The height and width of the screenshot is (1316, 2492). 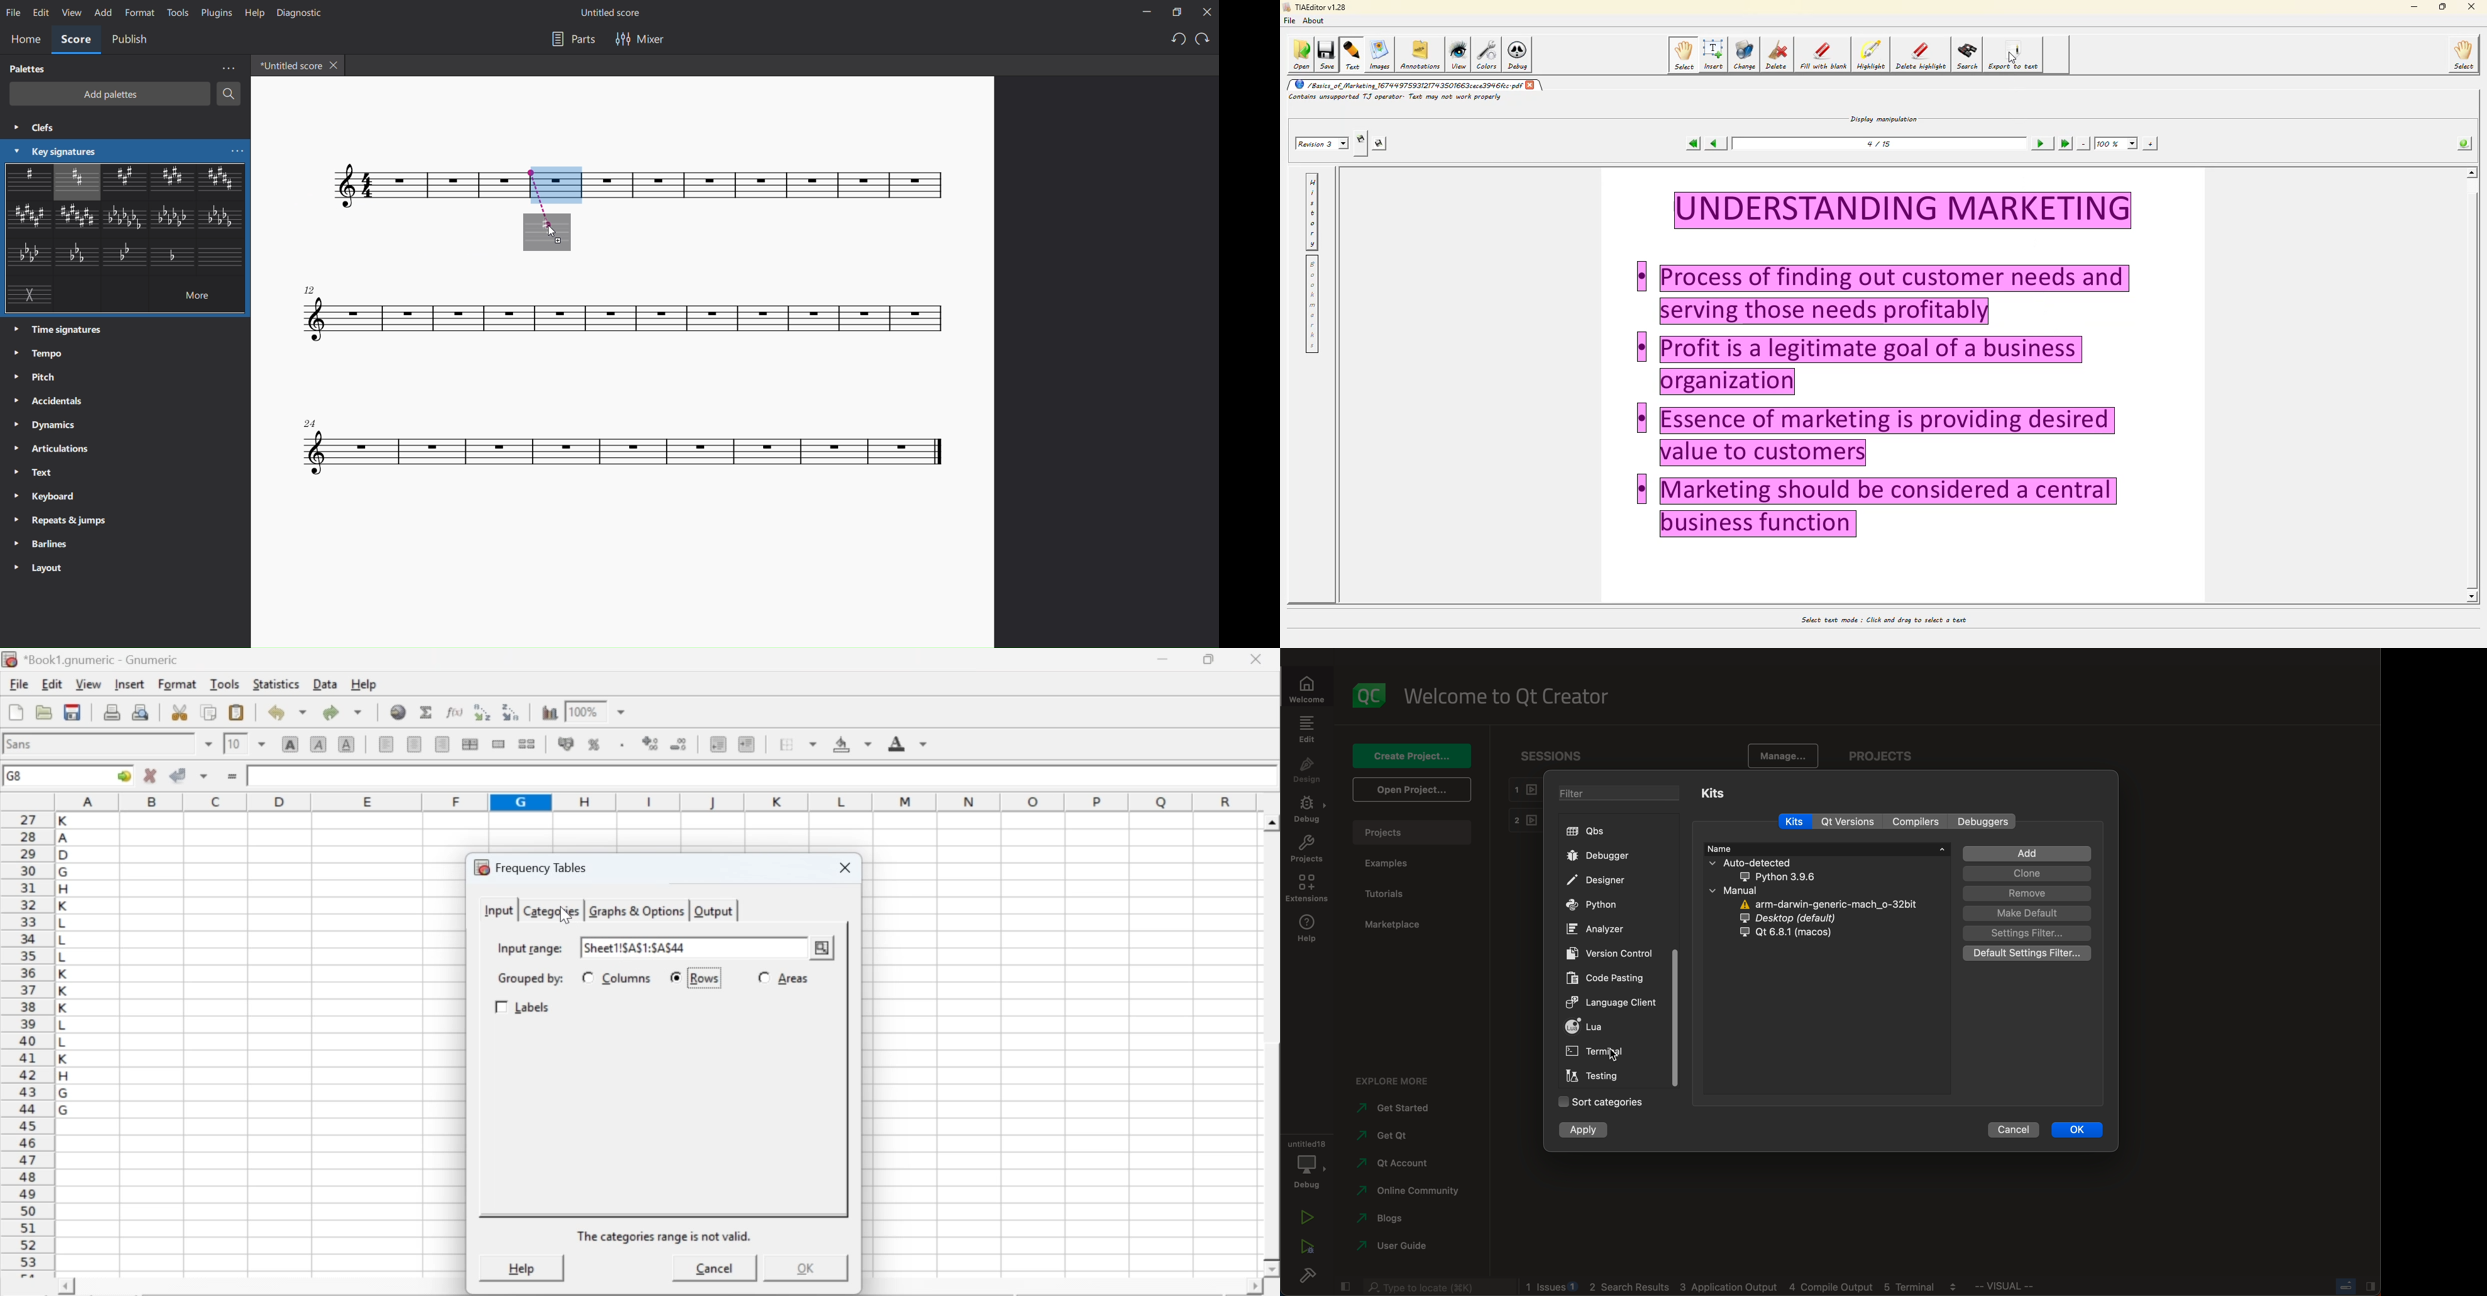 What do you see at coordinates (226, 683) in the screenshot?
I see `tools` at bounding box center [226, 683].